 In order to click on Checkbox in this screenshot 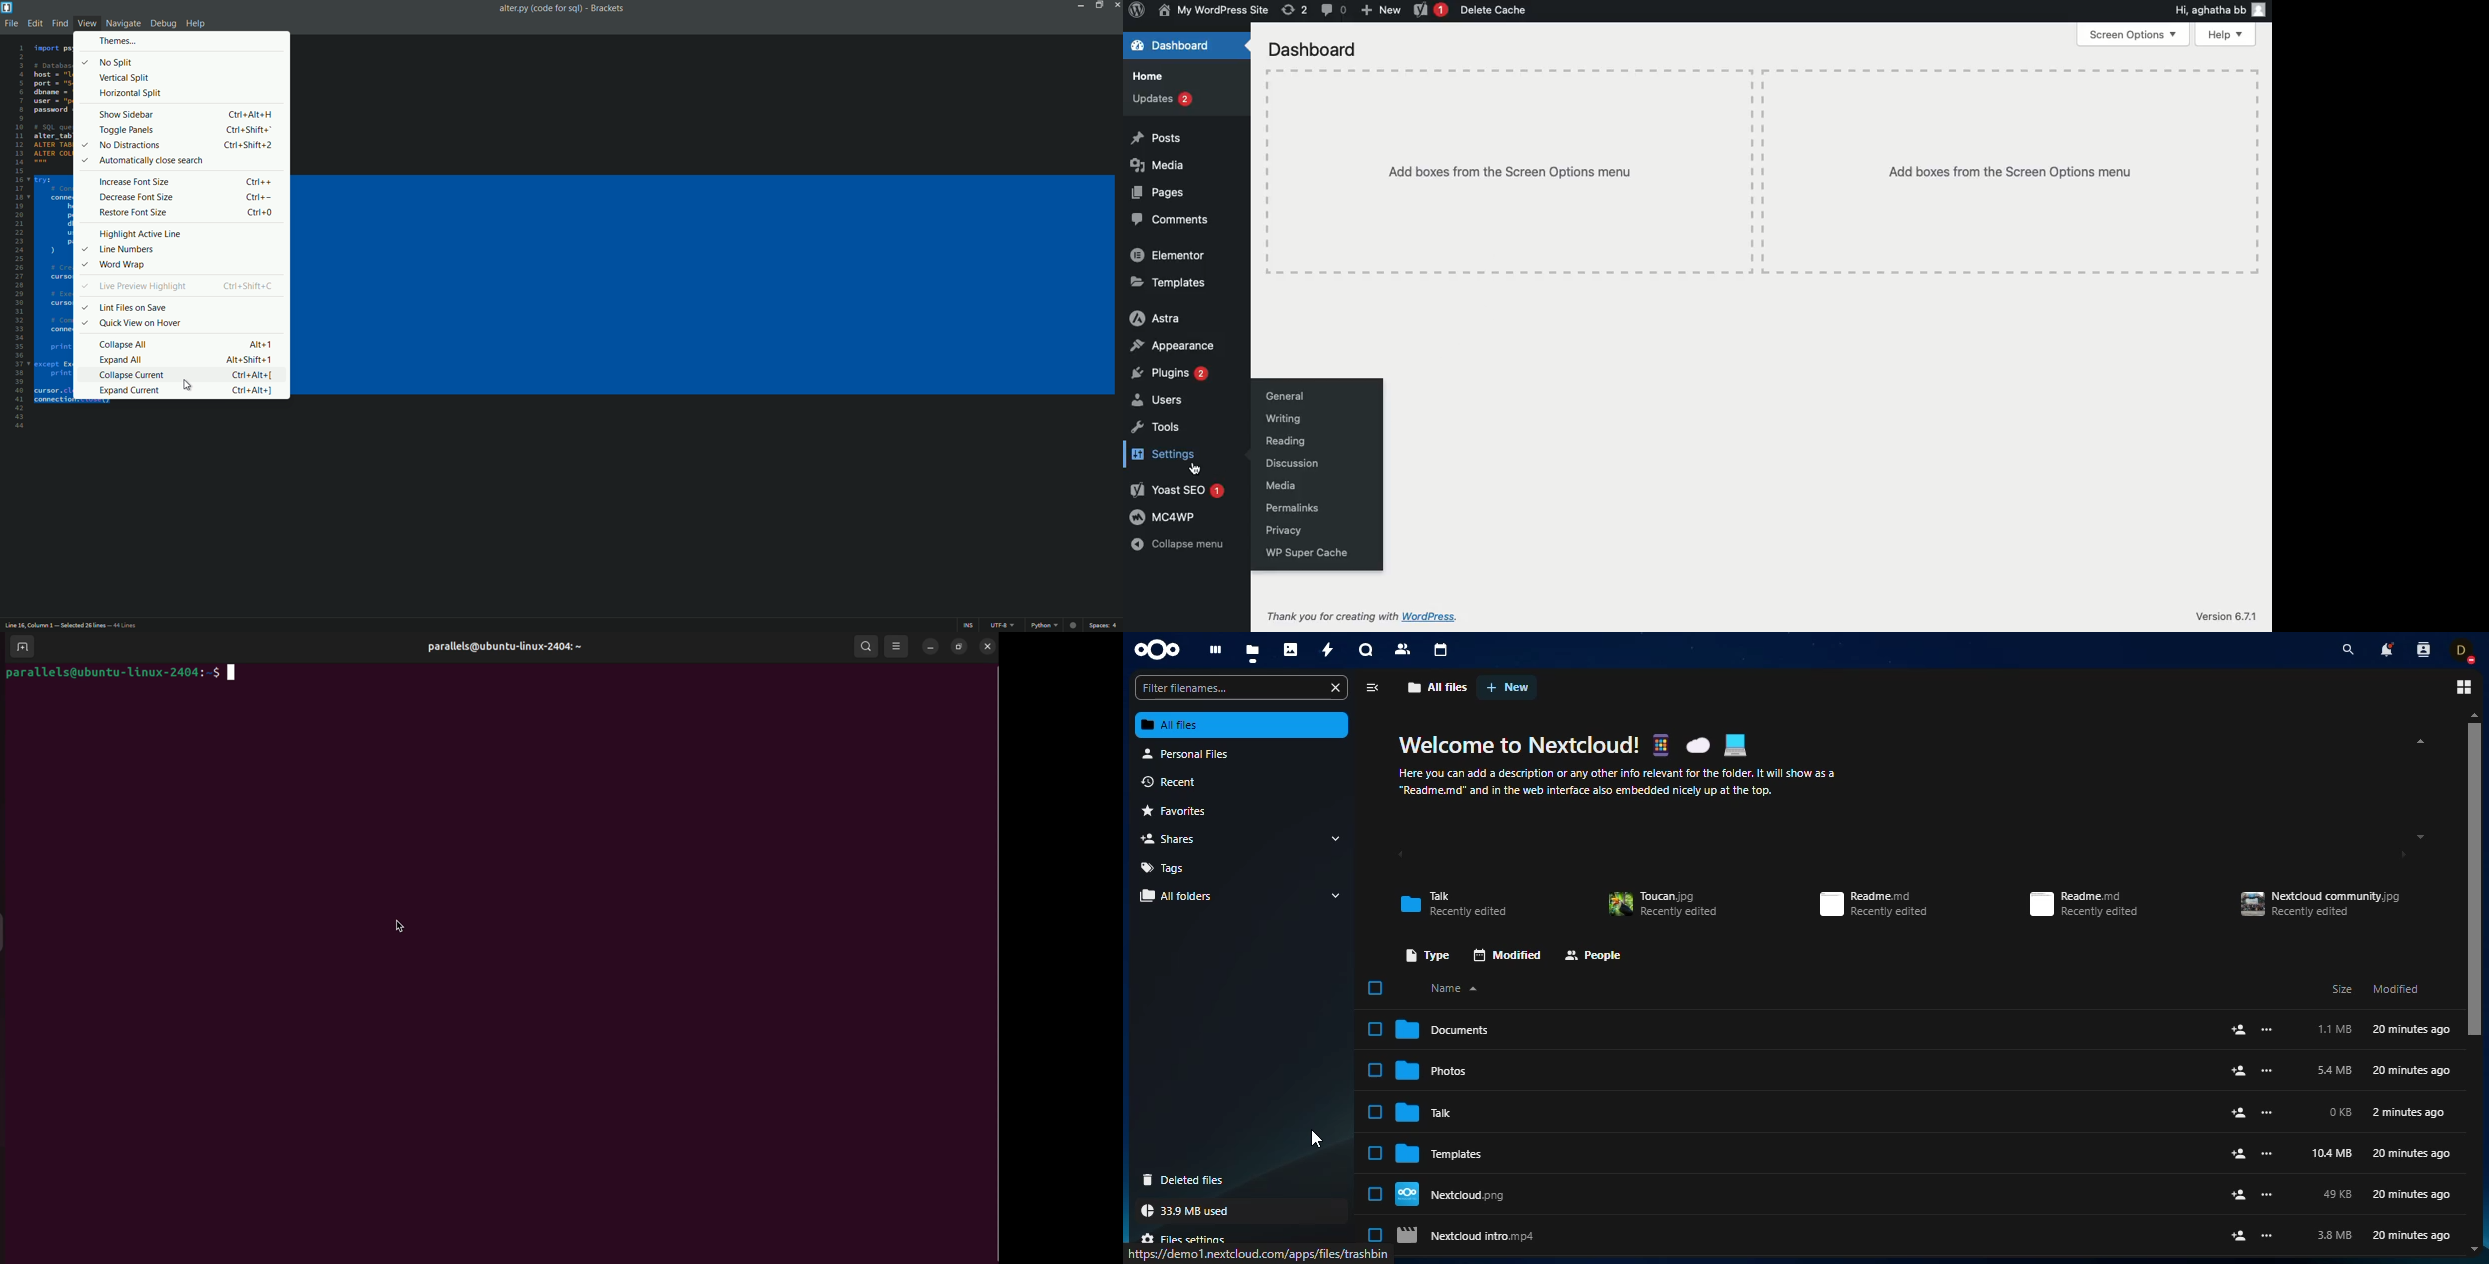, I will do `click(1373, 1233)`.